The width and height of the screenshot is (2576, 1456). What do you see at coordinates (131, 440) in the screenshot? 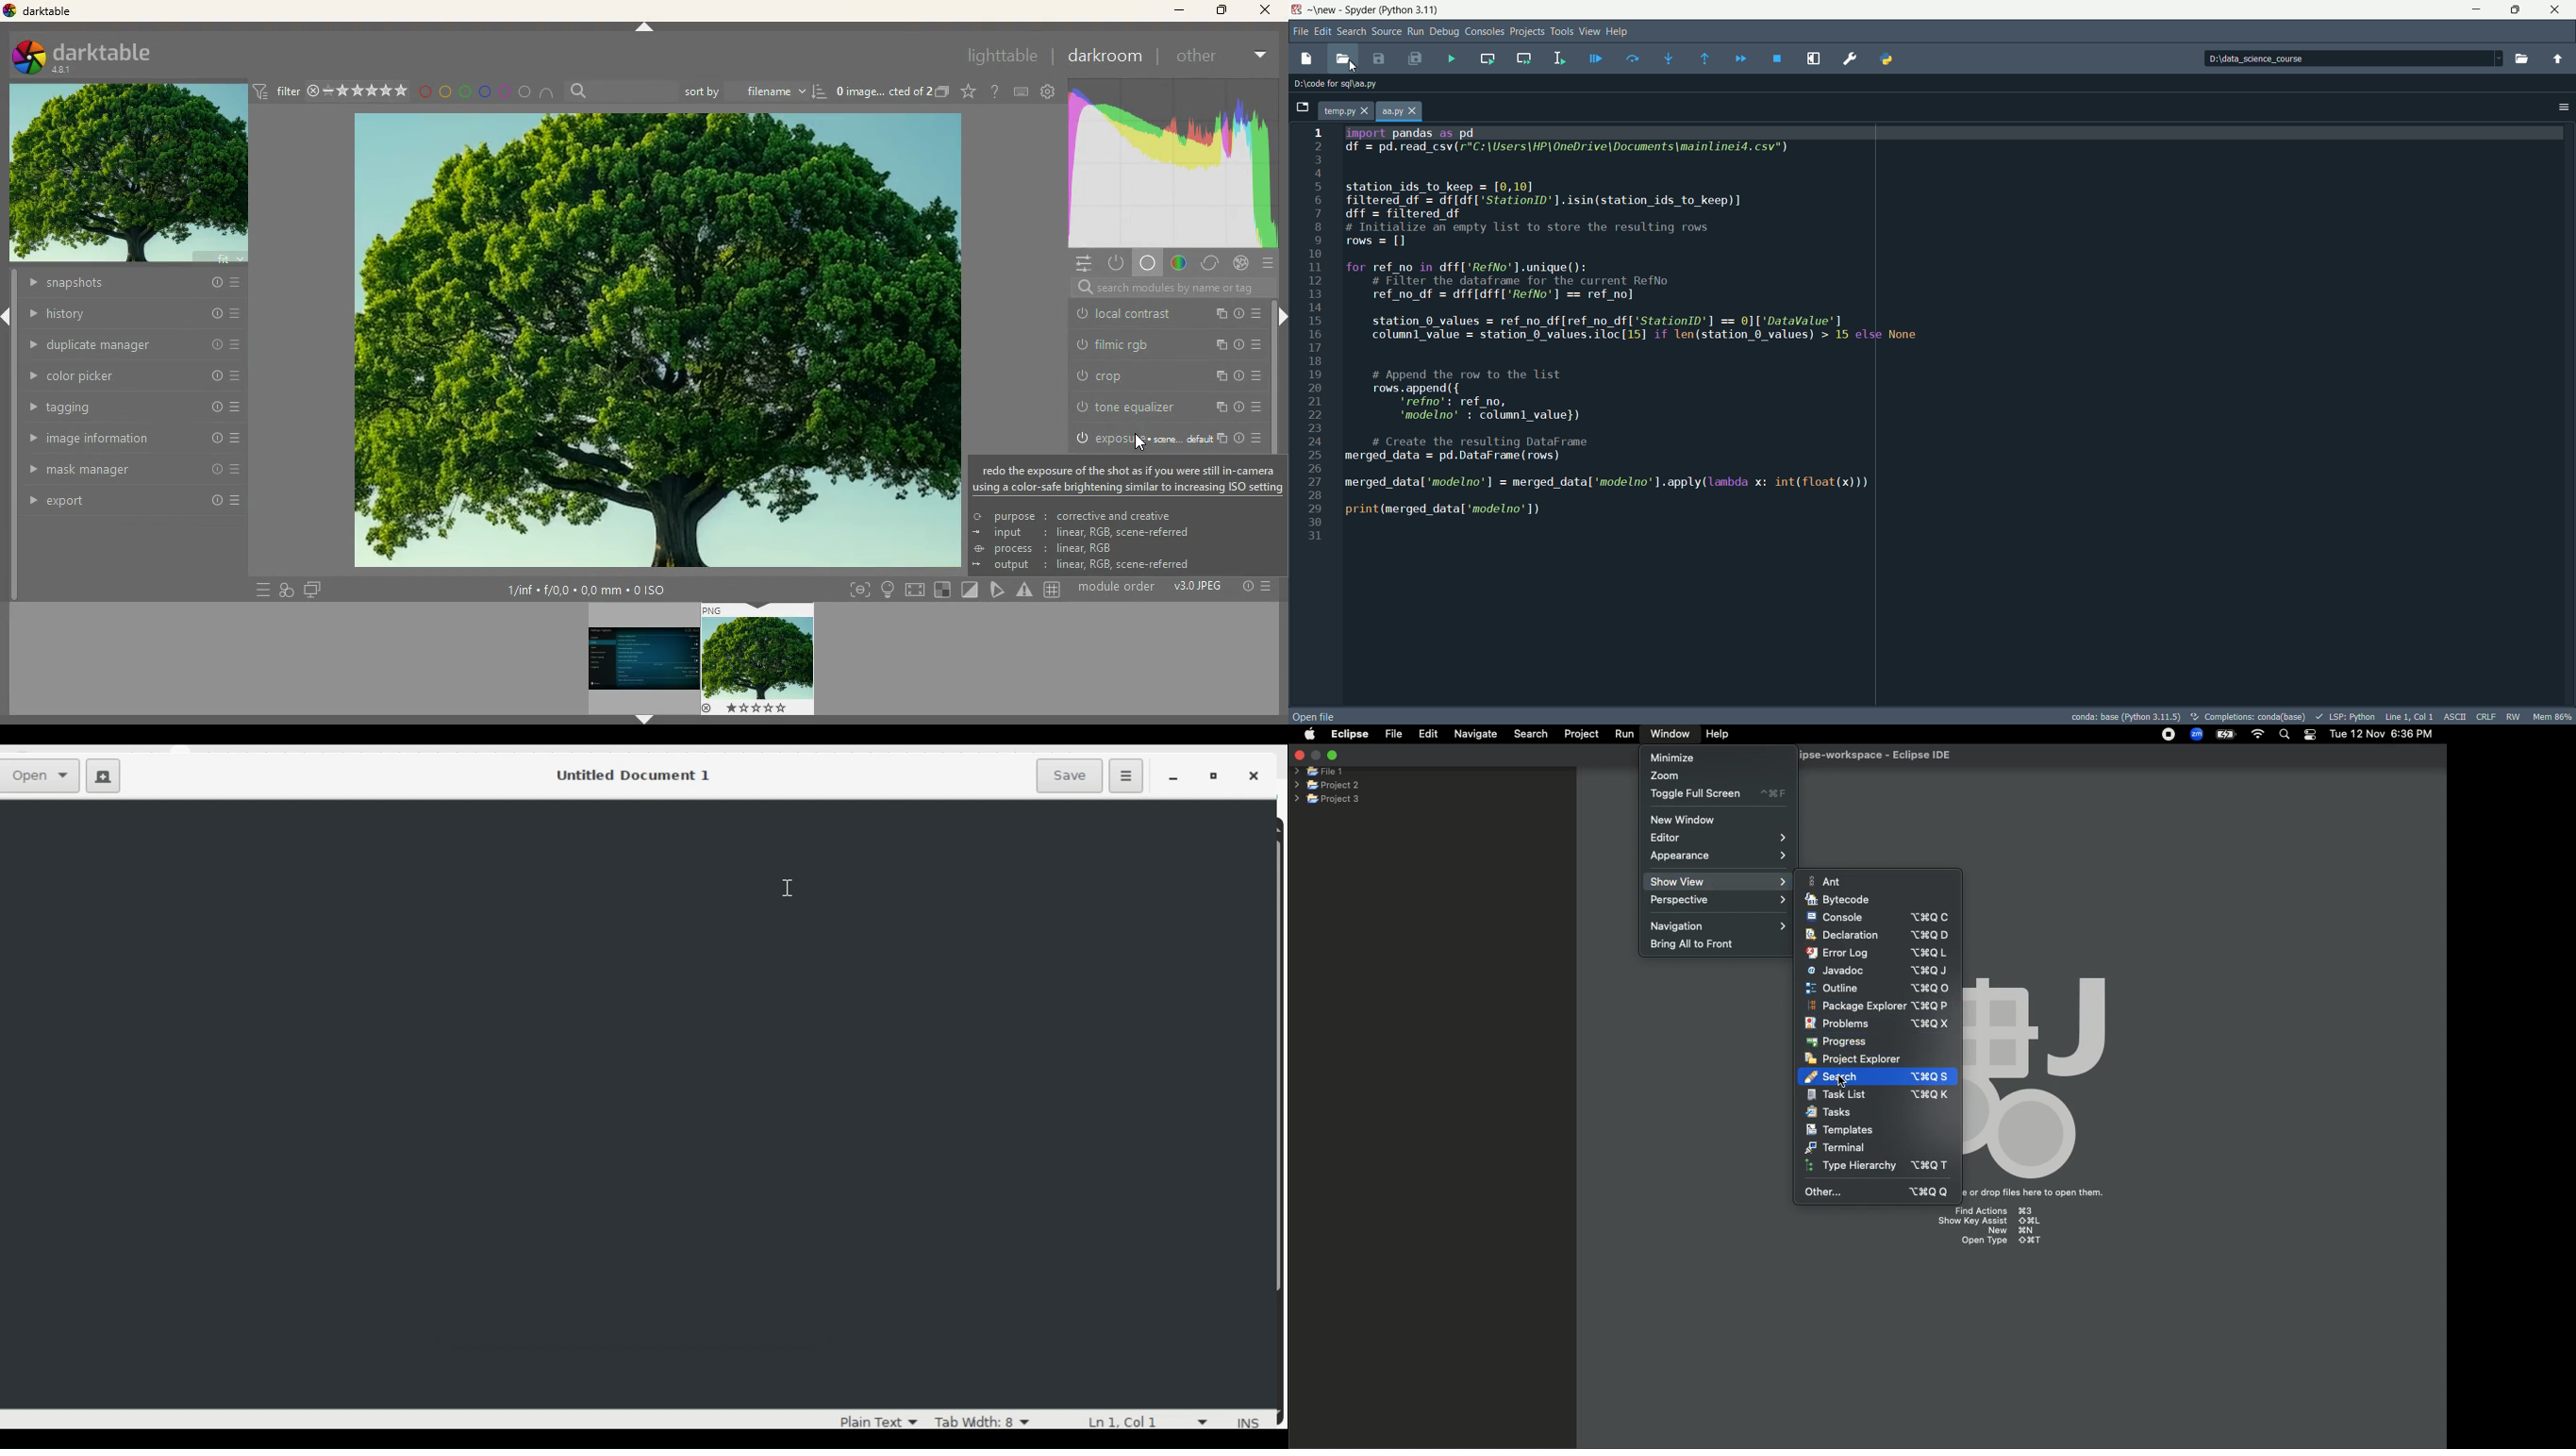
I see `image information` at bounding box center [131, 440].